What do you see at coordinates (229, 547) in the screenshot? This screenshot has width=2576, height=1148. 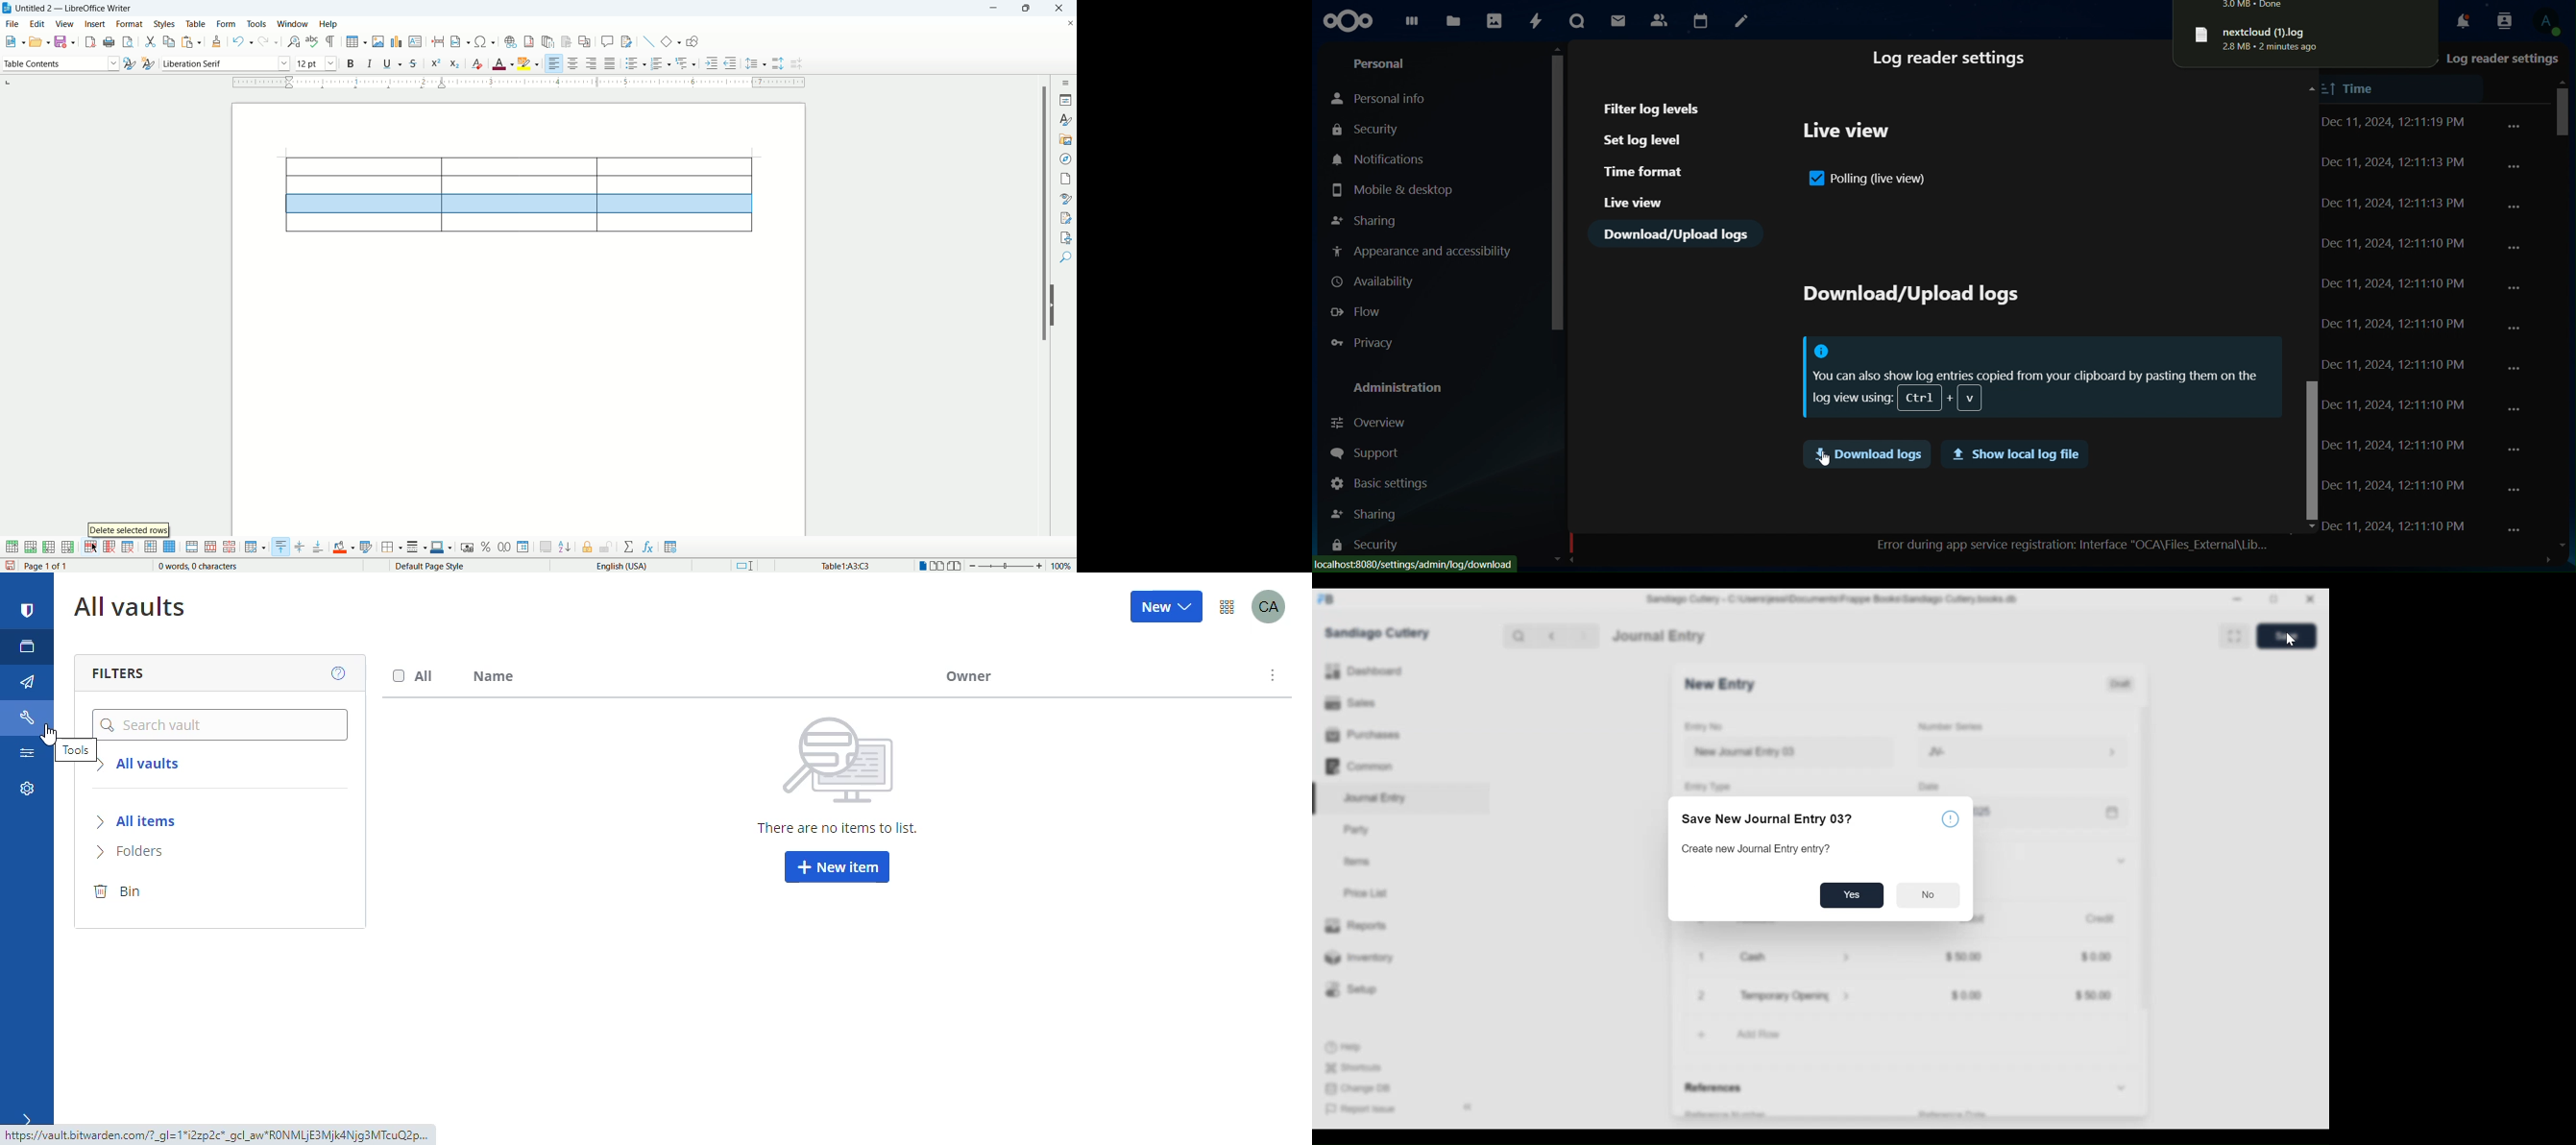 I see `split table` at bounding box center [229, 547].